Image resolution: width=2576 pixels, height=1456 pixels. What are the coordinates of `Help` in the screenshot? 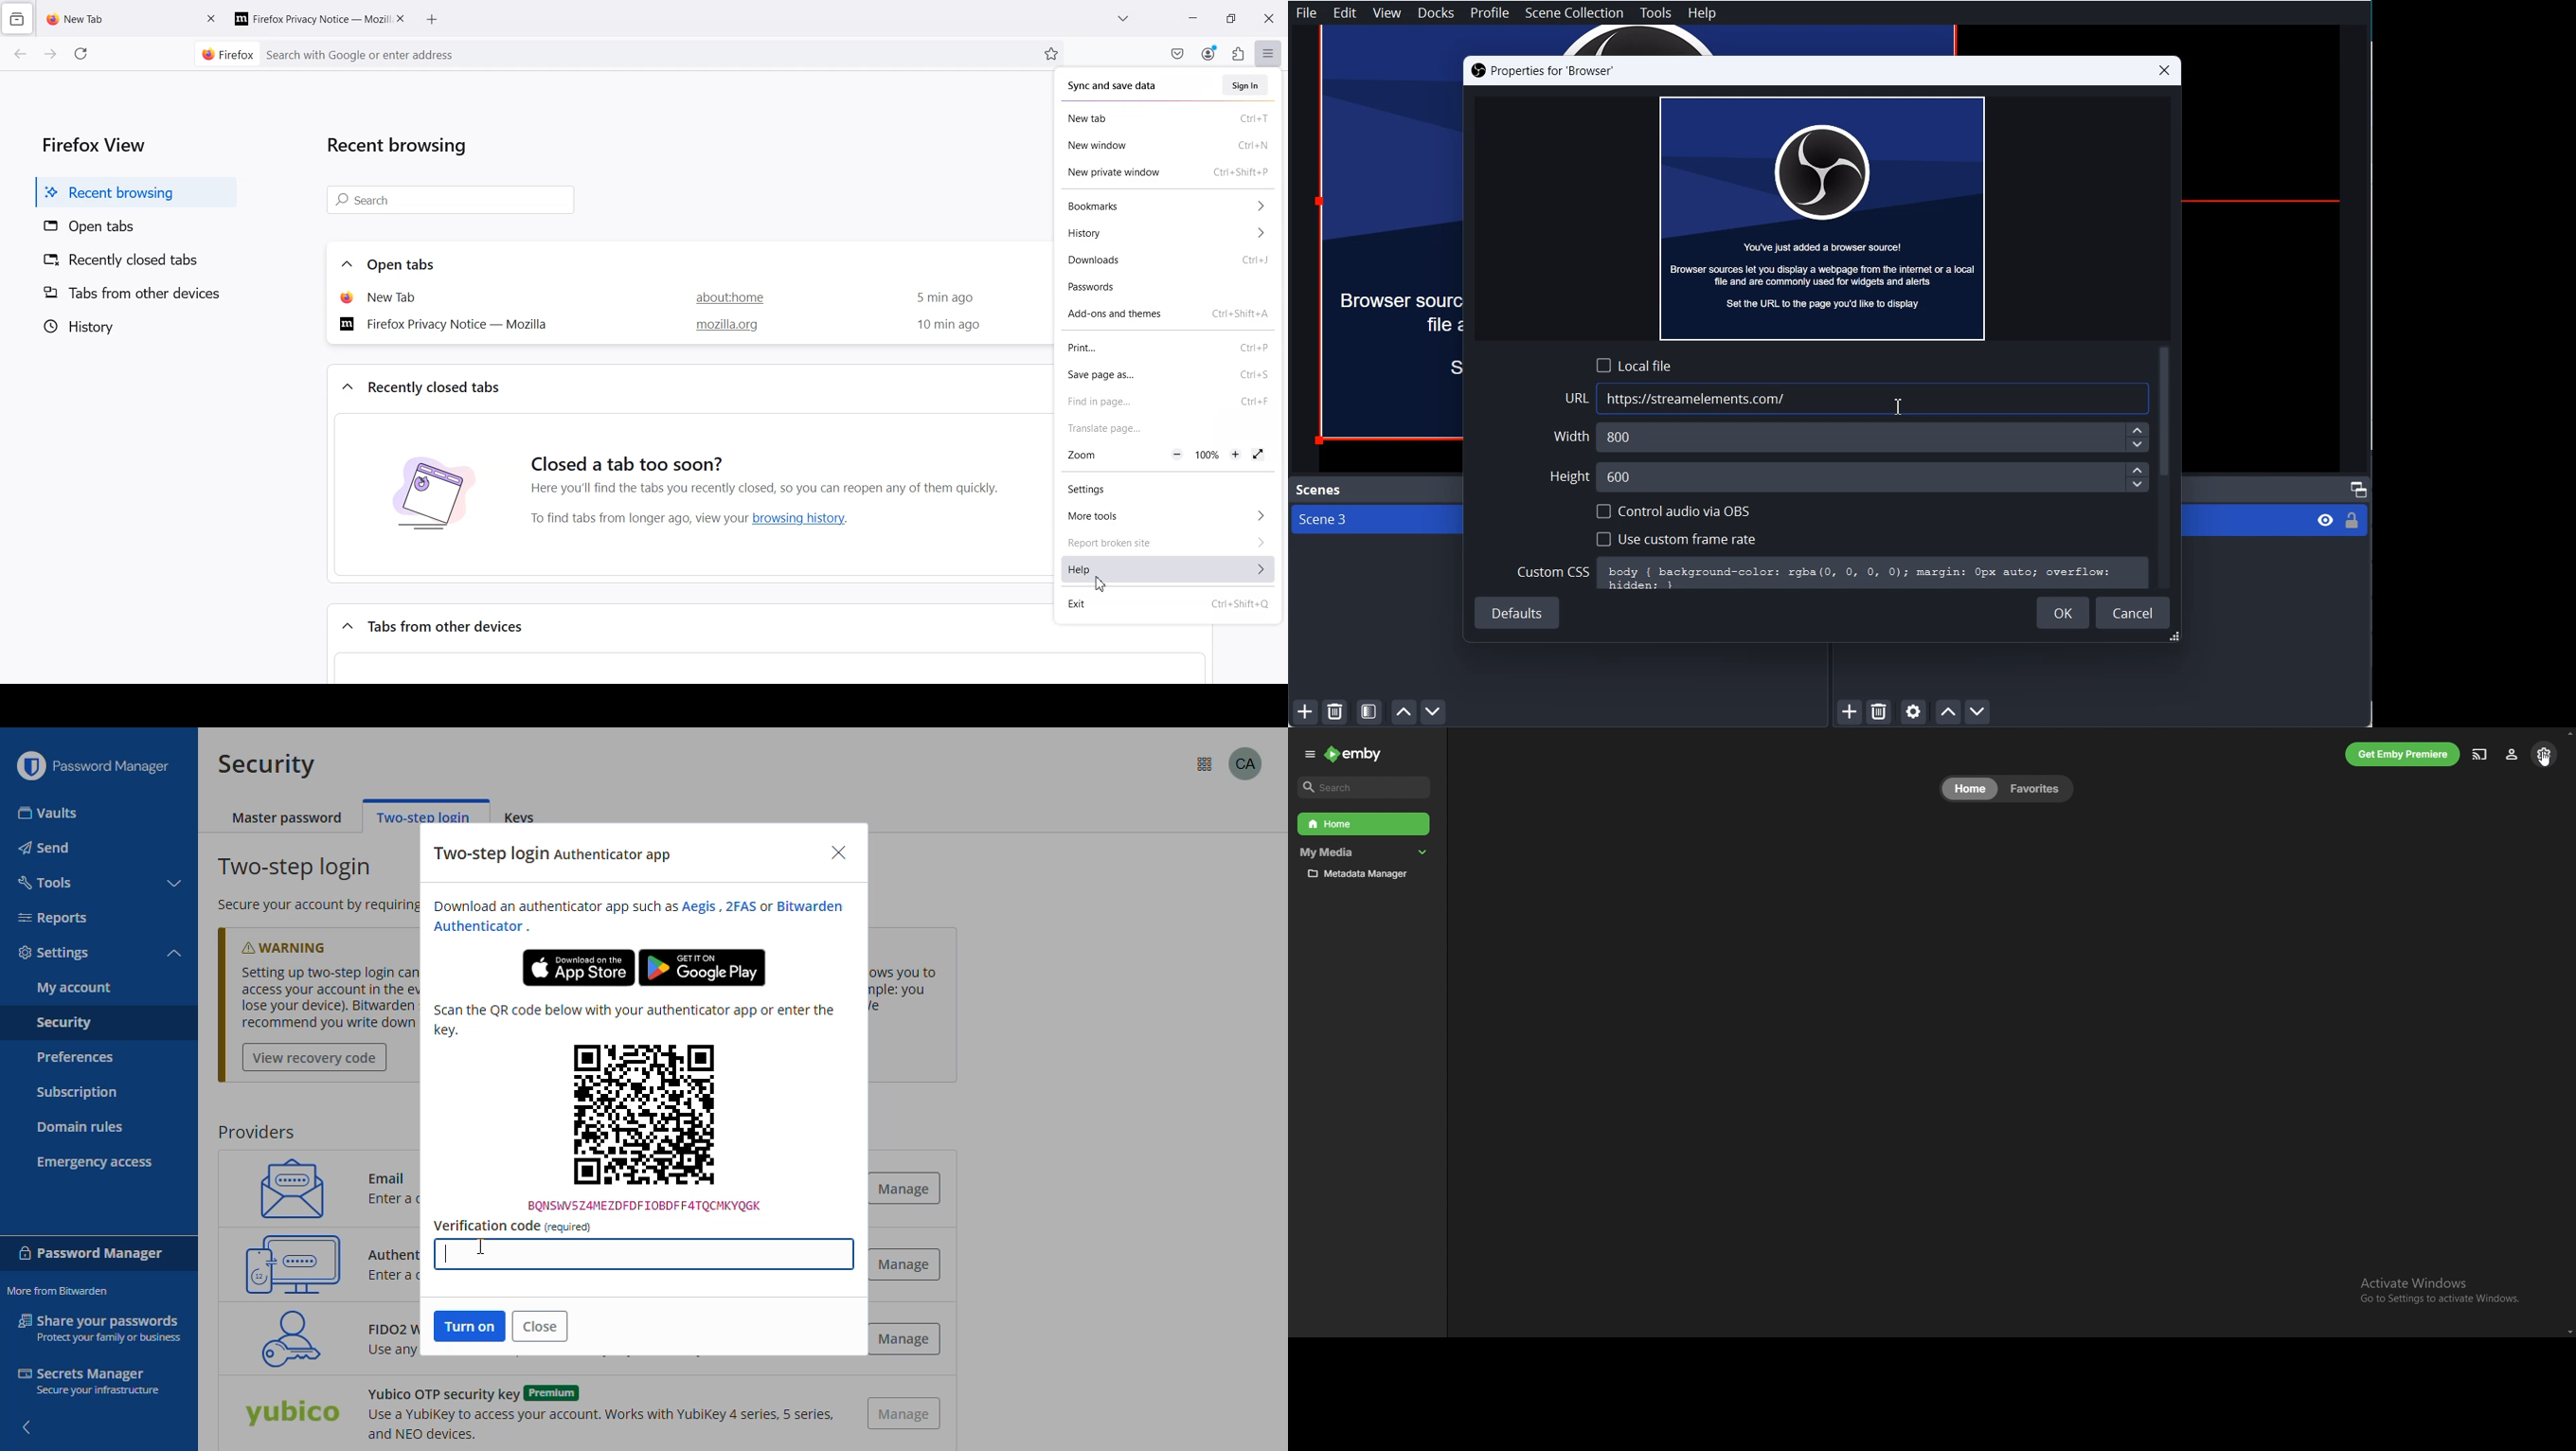 It's located at (1167, 570).